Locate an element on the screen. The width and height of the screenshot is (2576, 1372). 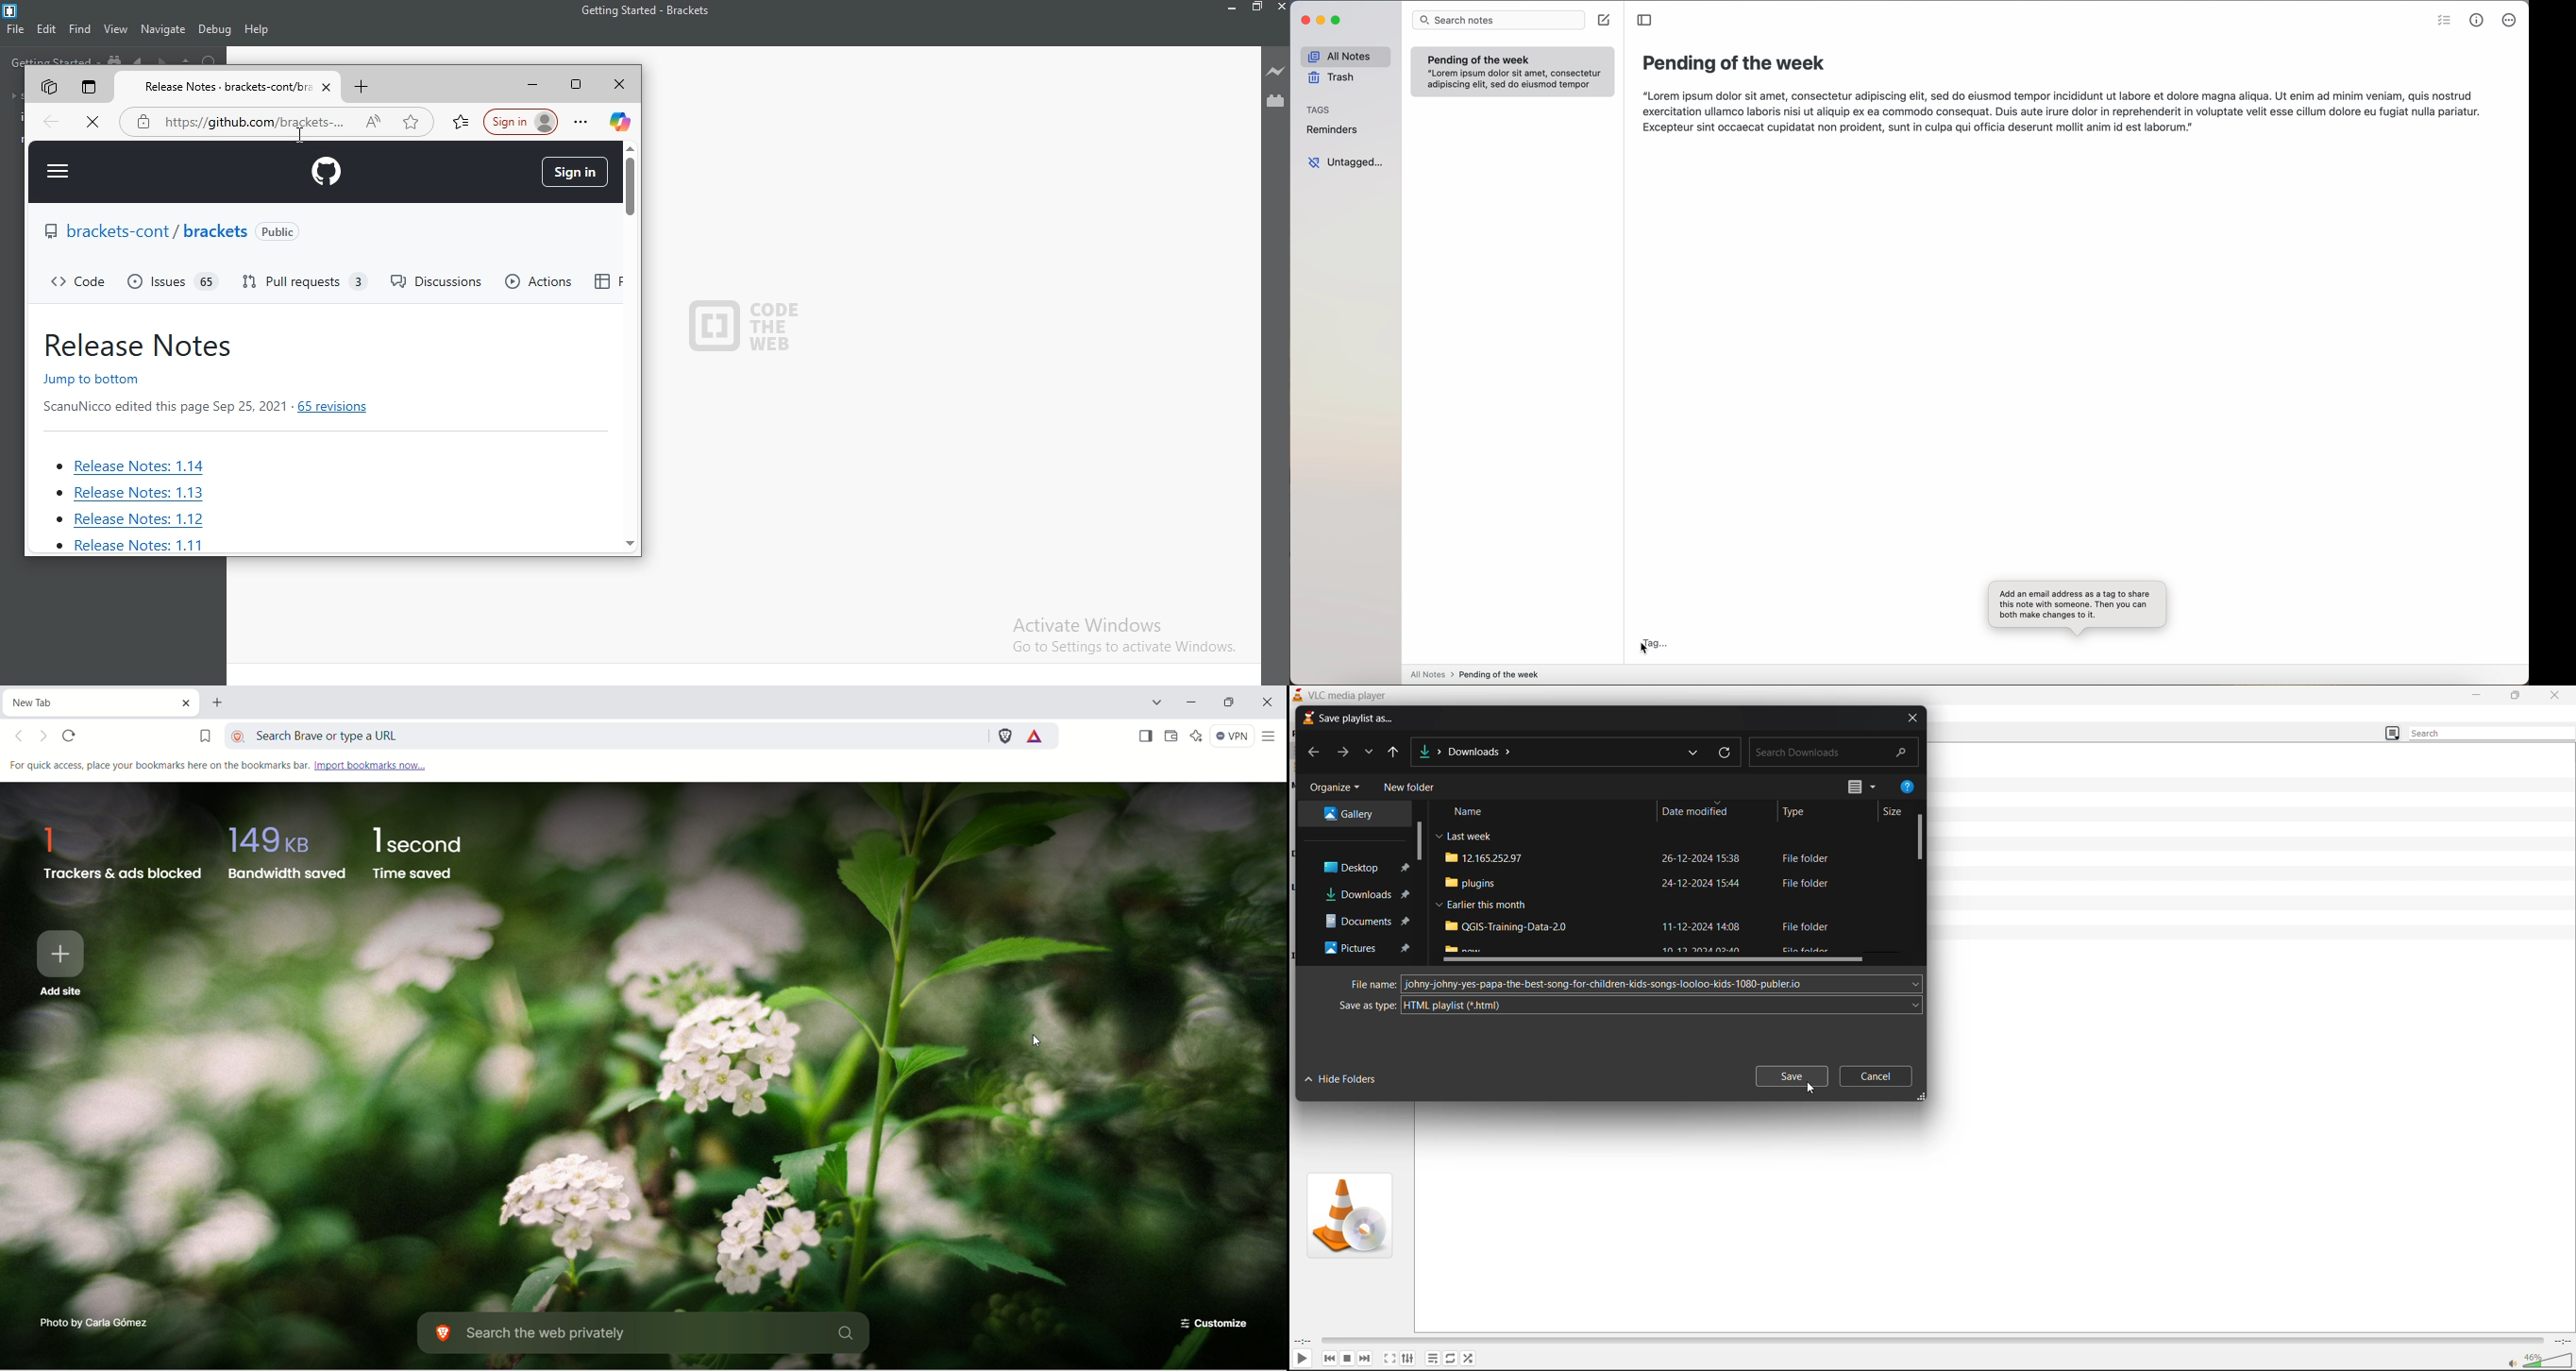
sign in is located at coordinates (521, 121).